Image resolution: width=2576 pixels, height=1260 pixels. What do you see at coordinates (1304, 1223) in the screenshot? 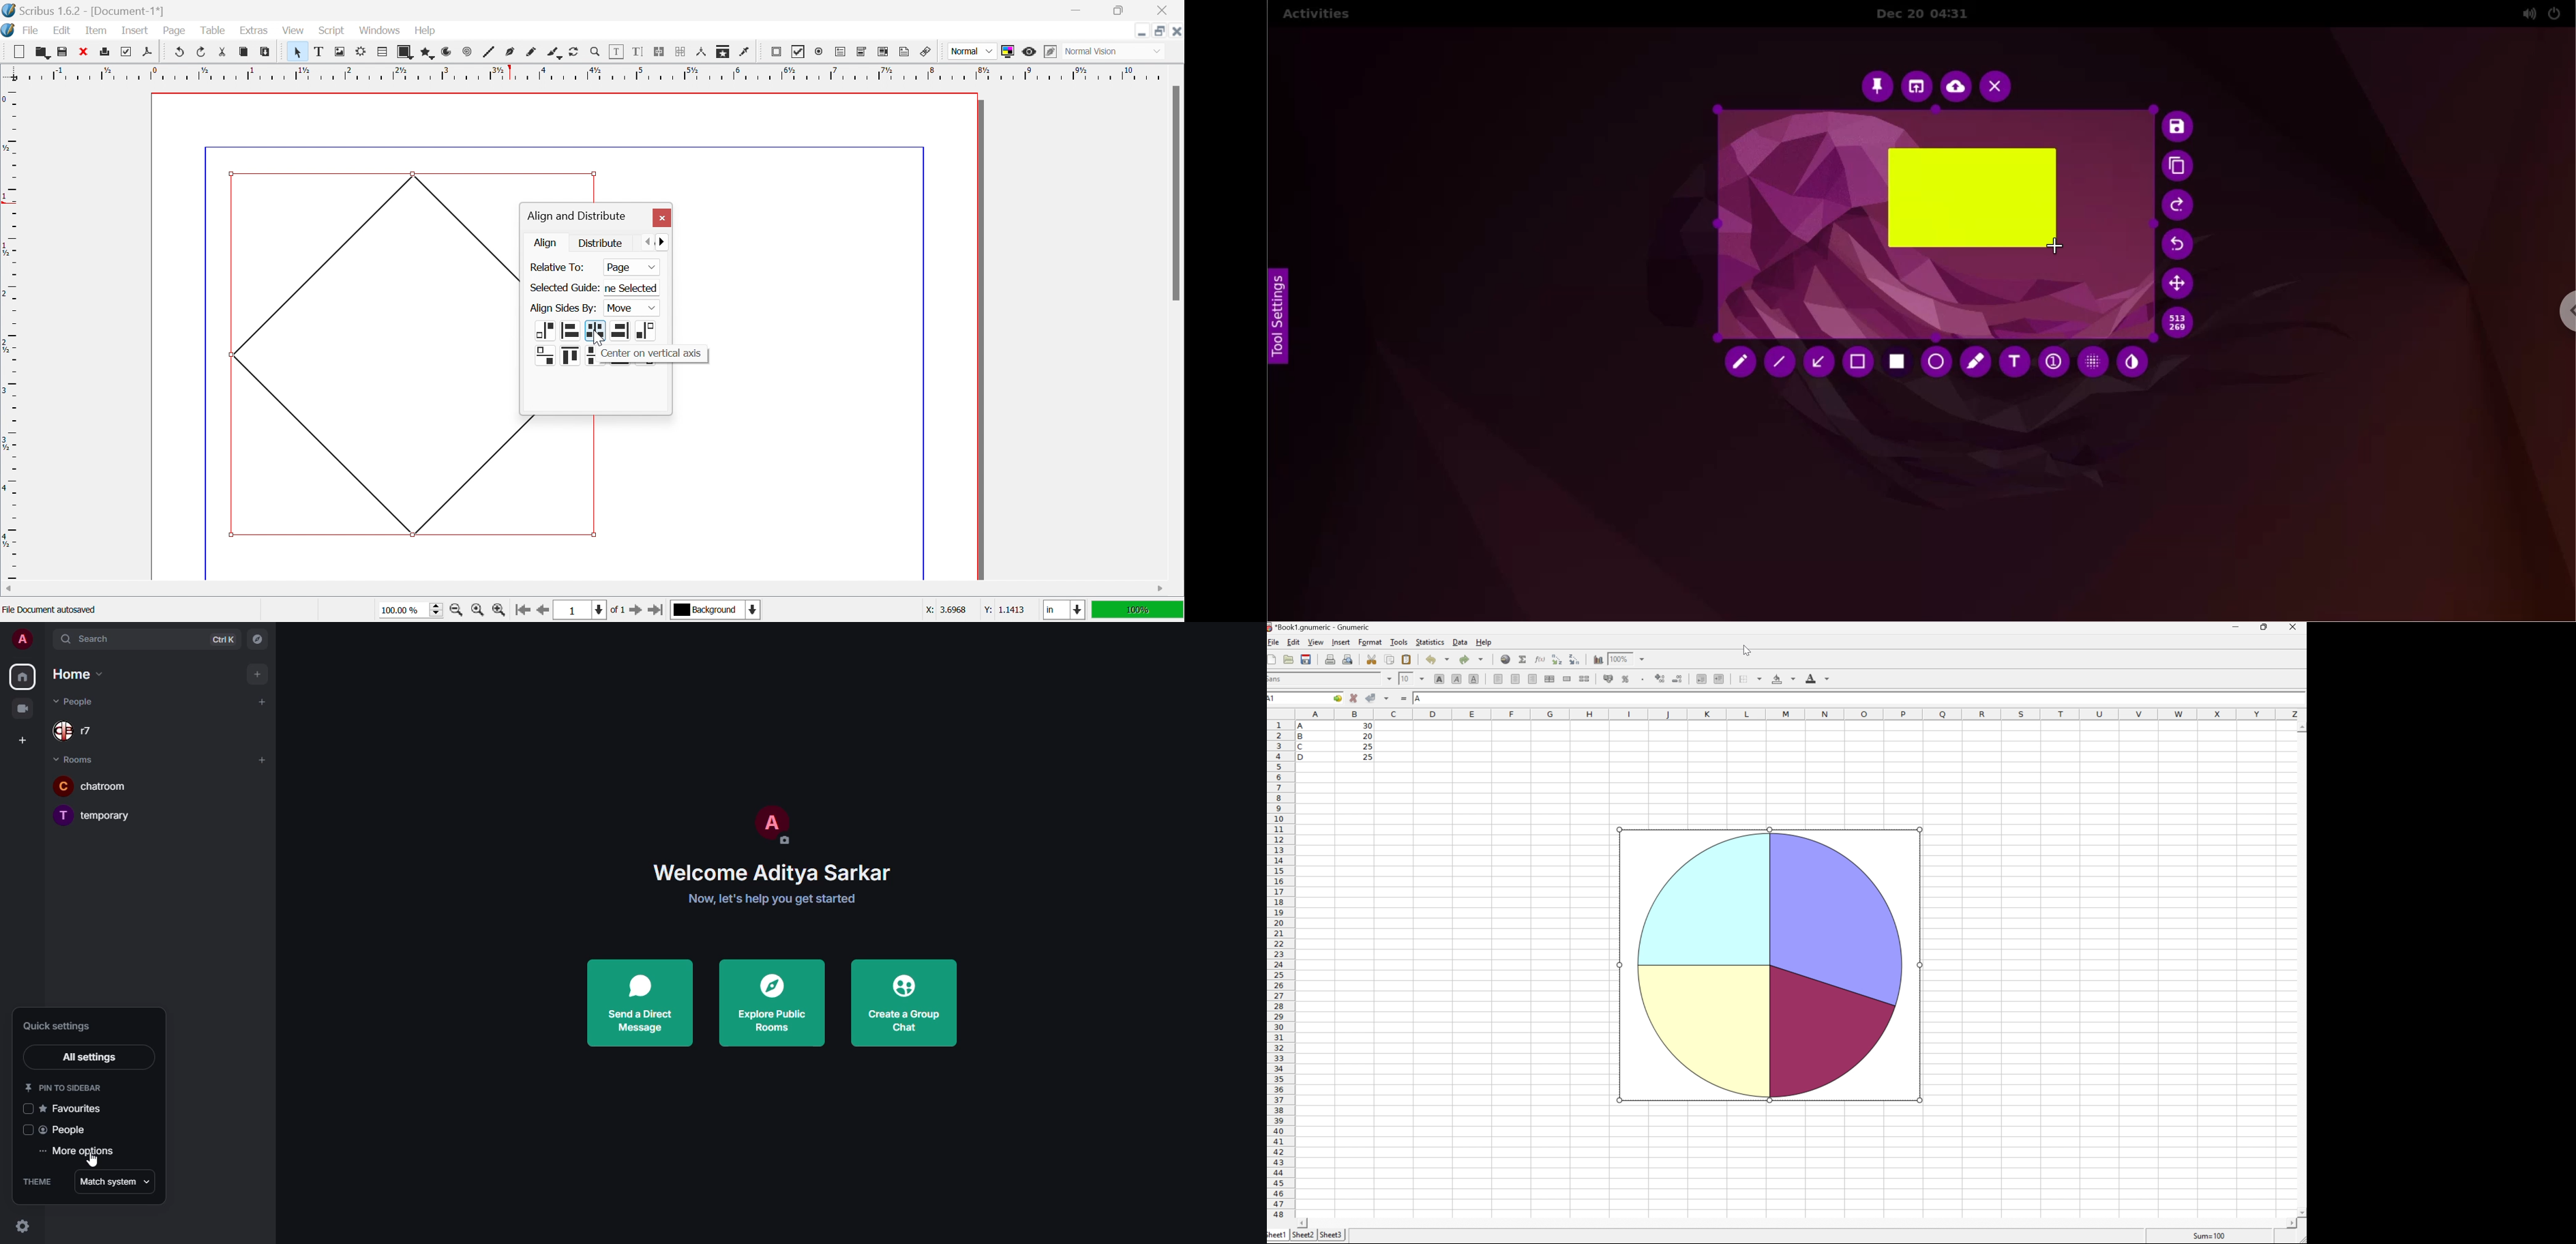
I see `Scroll Left` at bounding box center [1304, 1223].